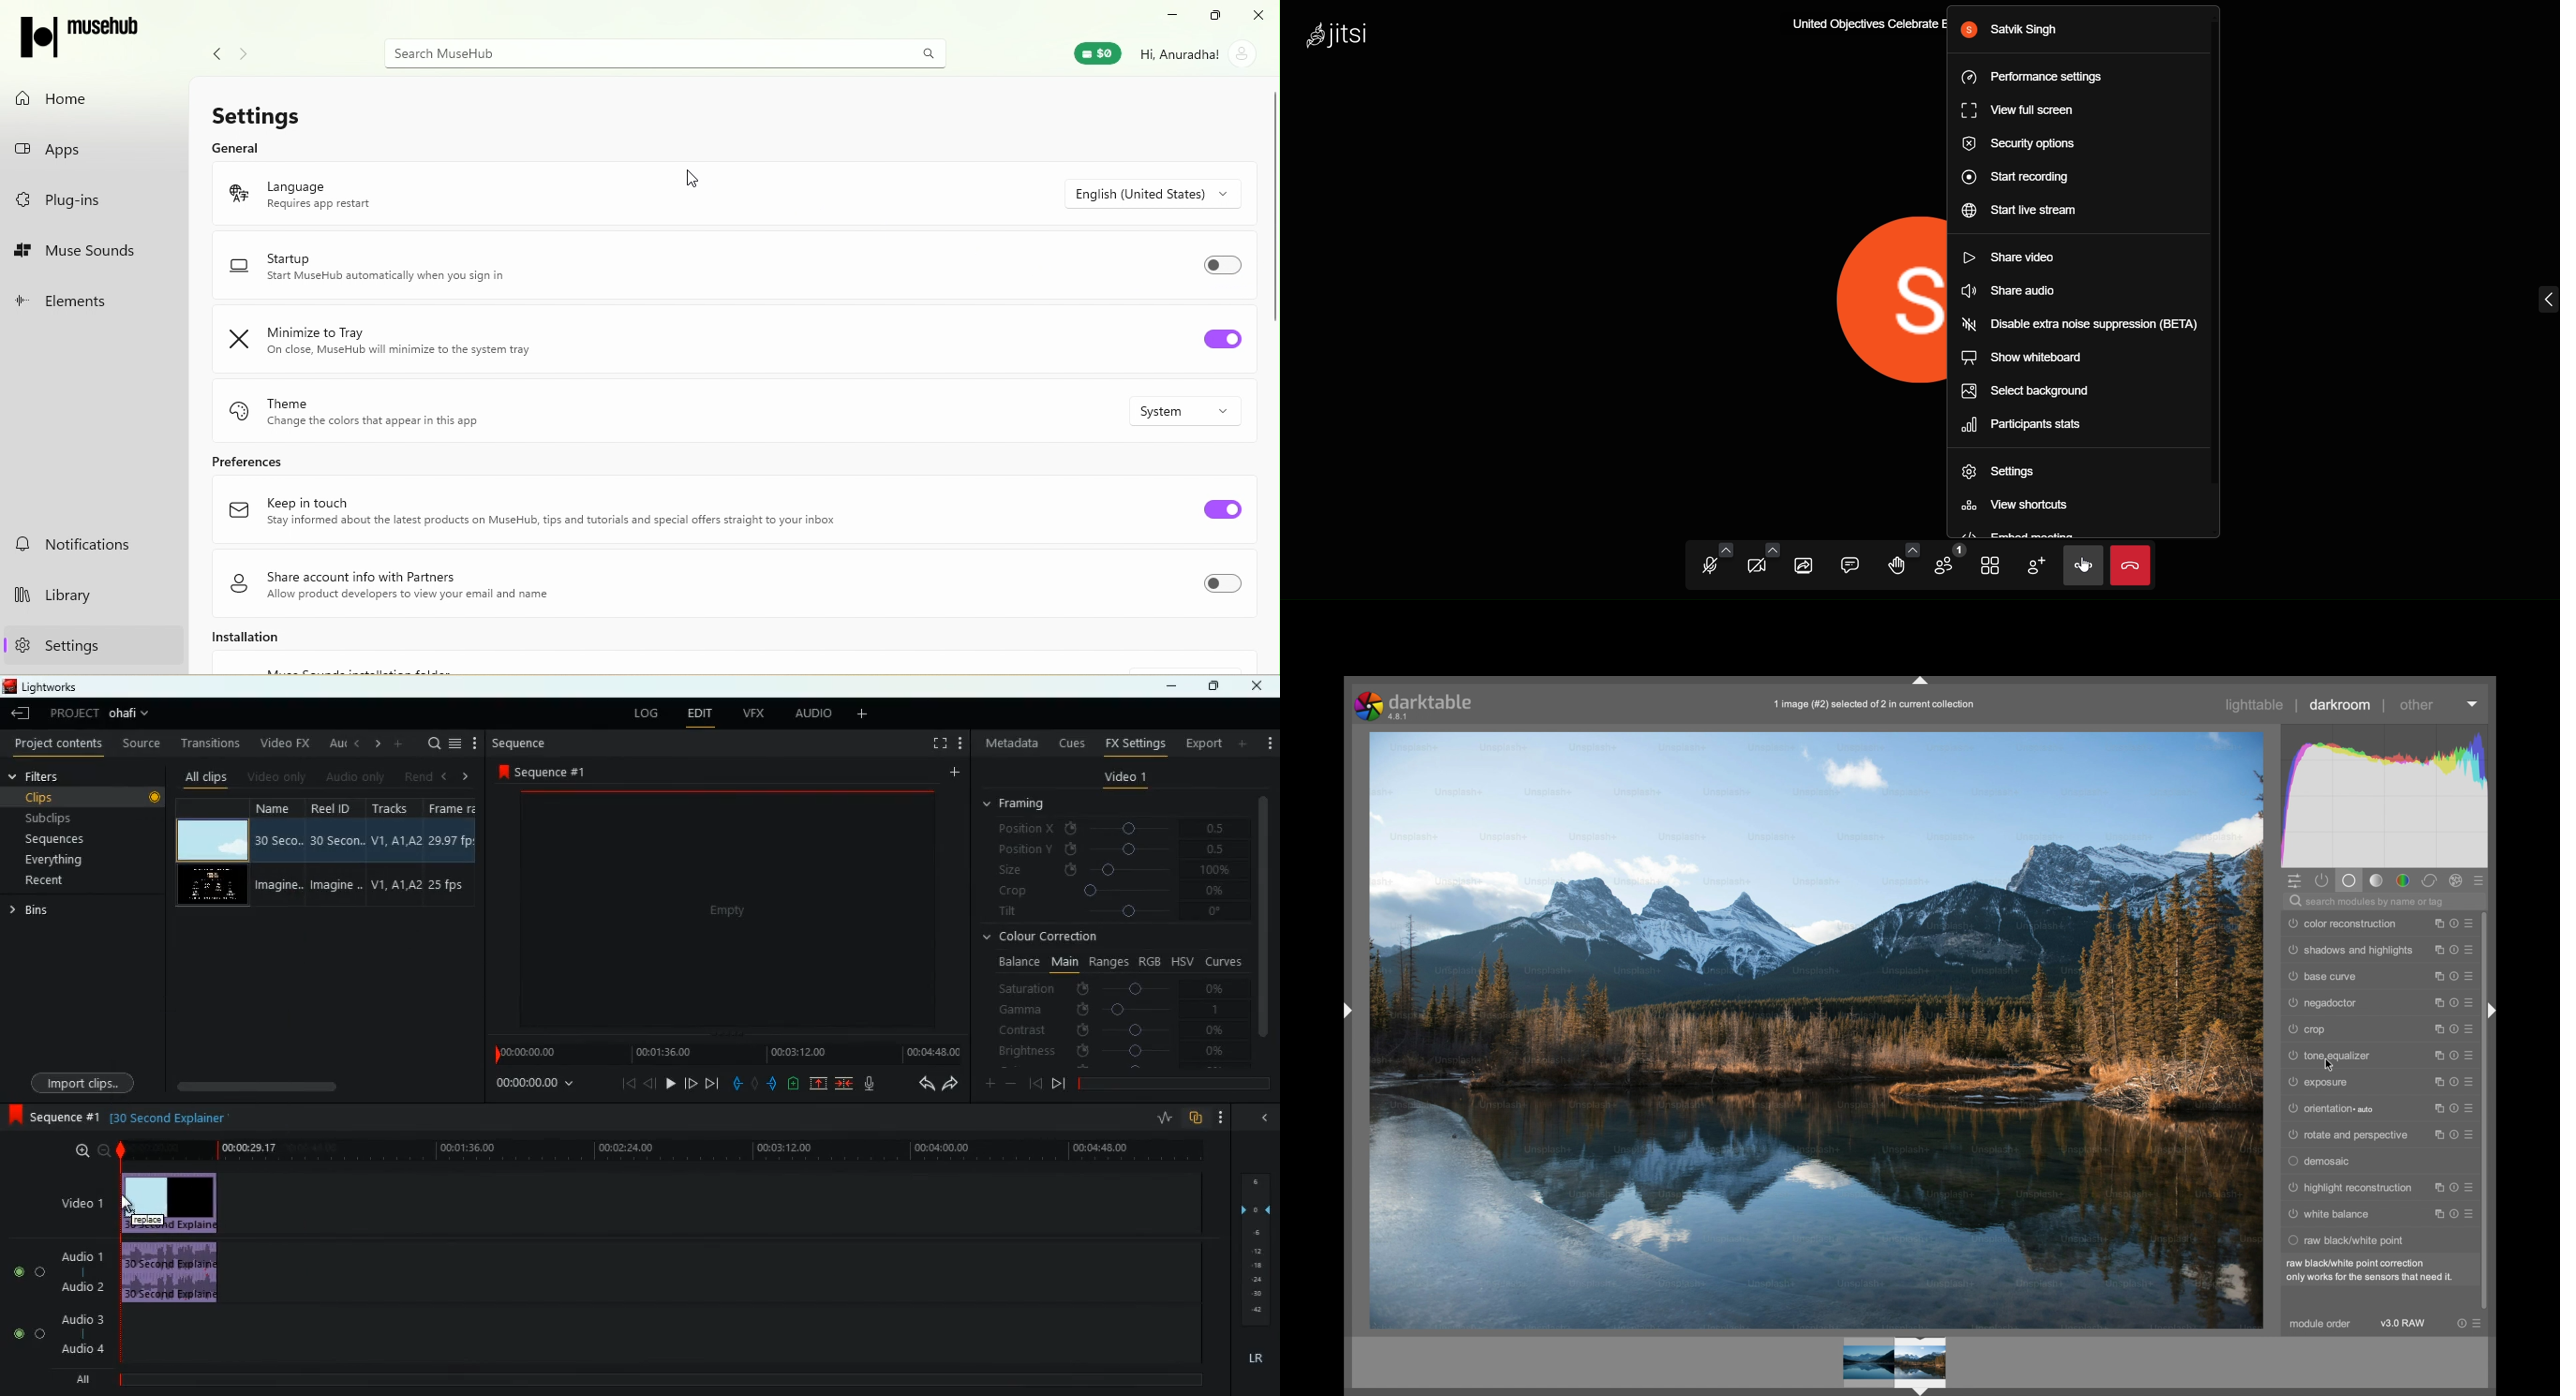 The height and width of the screenshot is (1400, 2576). I want to click on timeline, so click(724, 1052).